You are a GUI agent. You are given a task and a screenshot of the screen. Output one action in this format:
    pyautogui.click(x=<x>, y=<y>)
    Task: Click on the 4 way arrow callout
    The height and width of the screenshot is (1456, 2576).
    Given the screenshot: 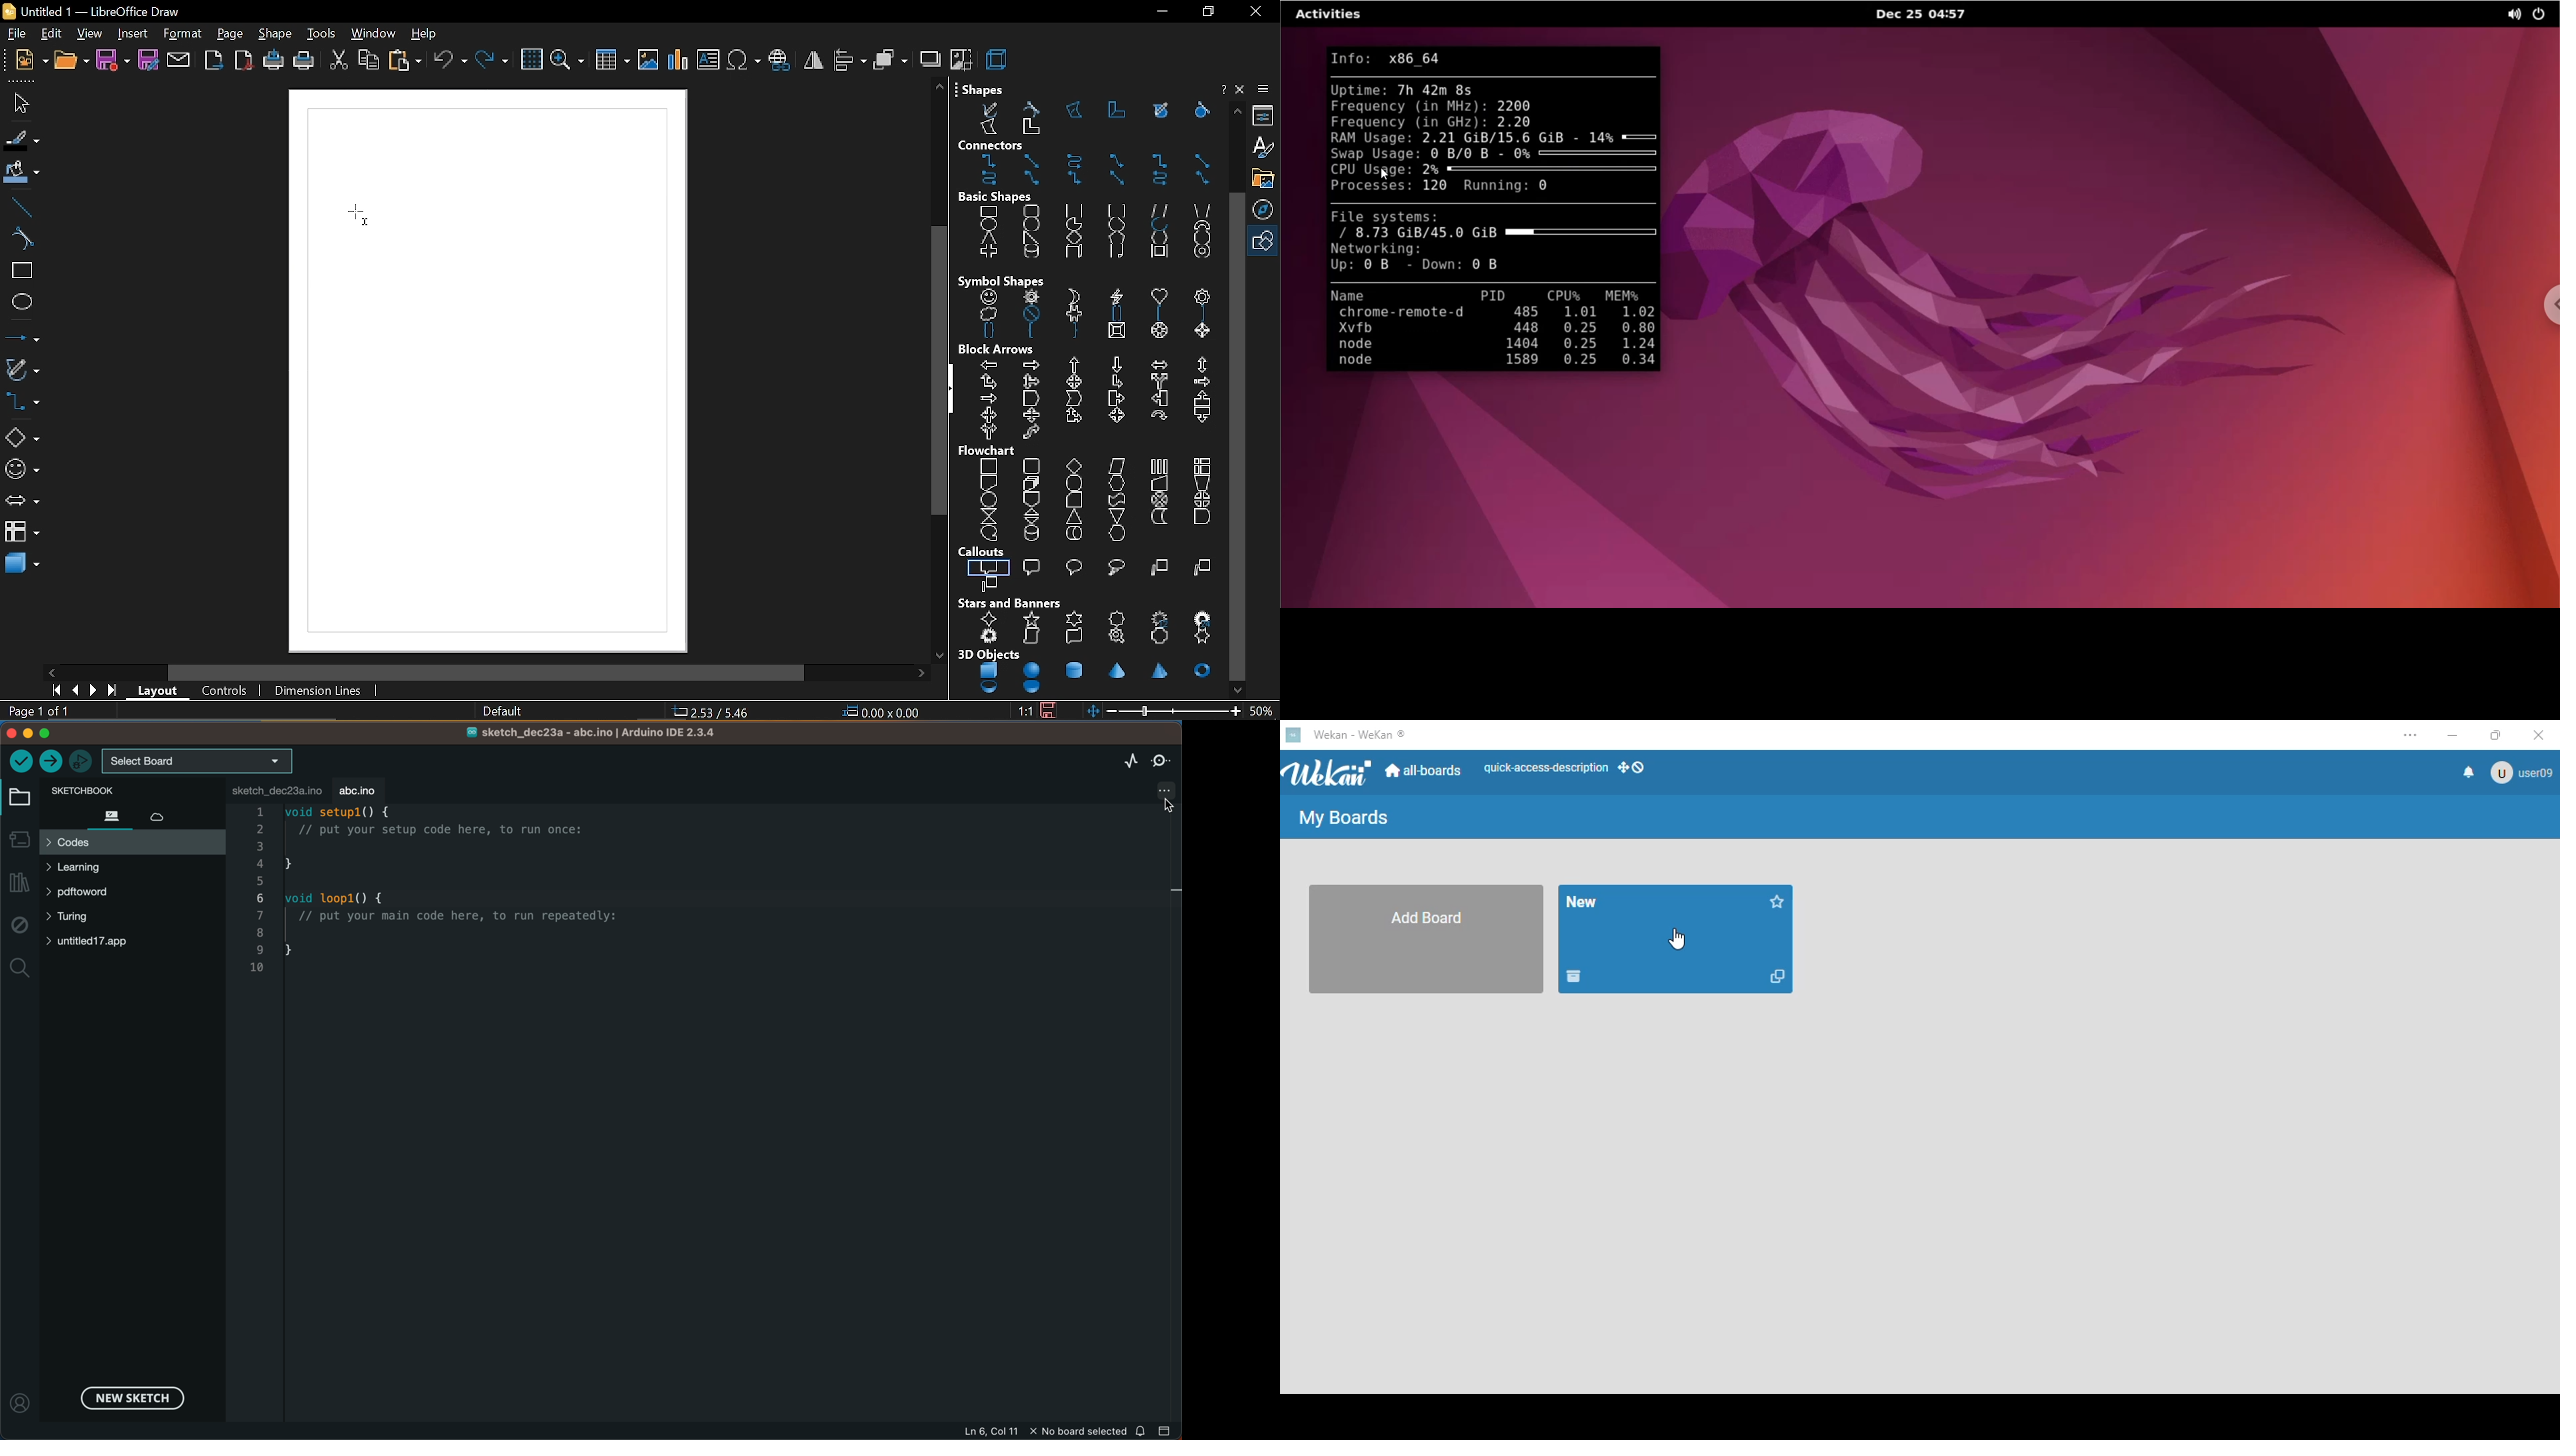 What is the action you would take?
    pyautogui.click(x=1115, y=416)
    